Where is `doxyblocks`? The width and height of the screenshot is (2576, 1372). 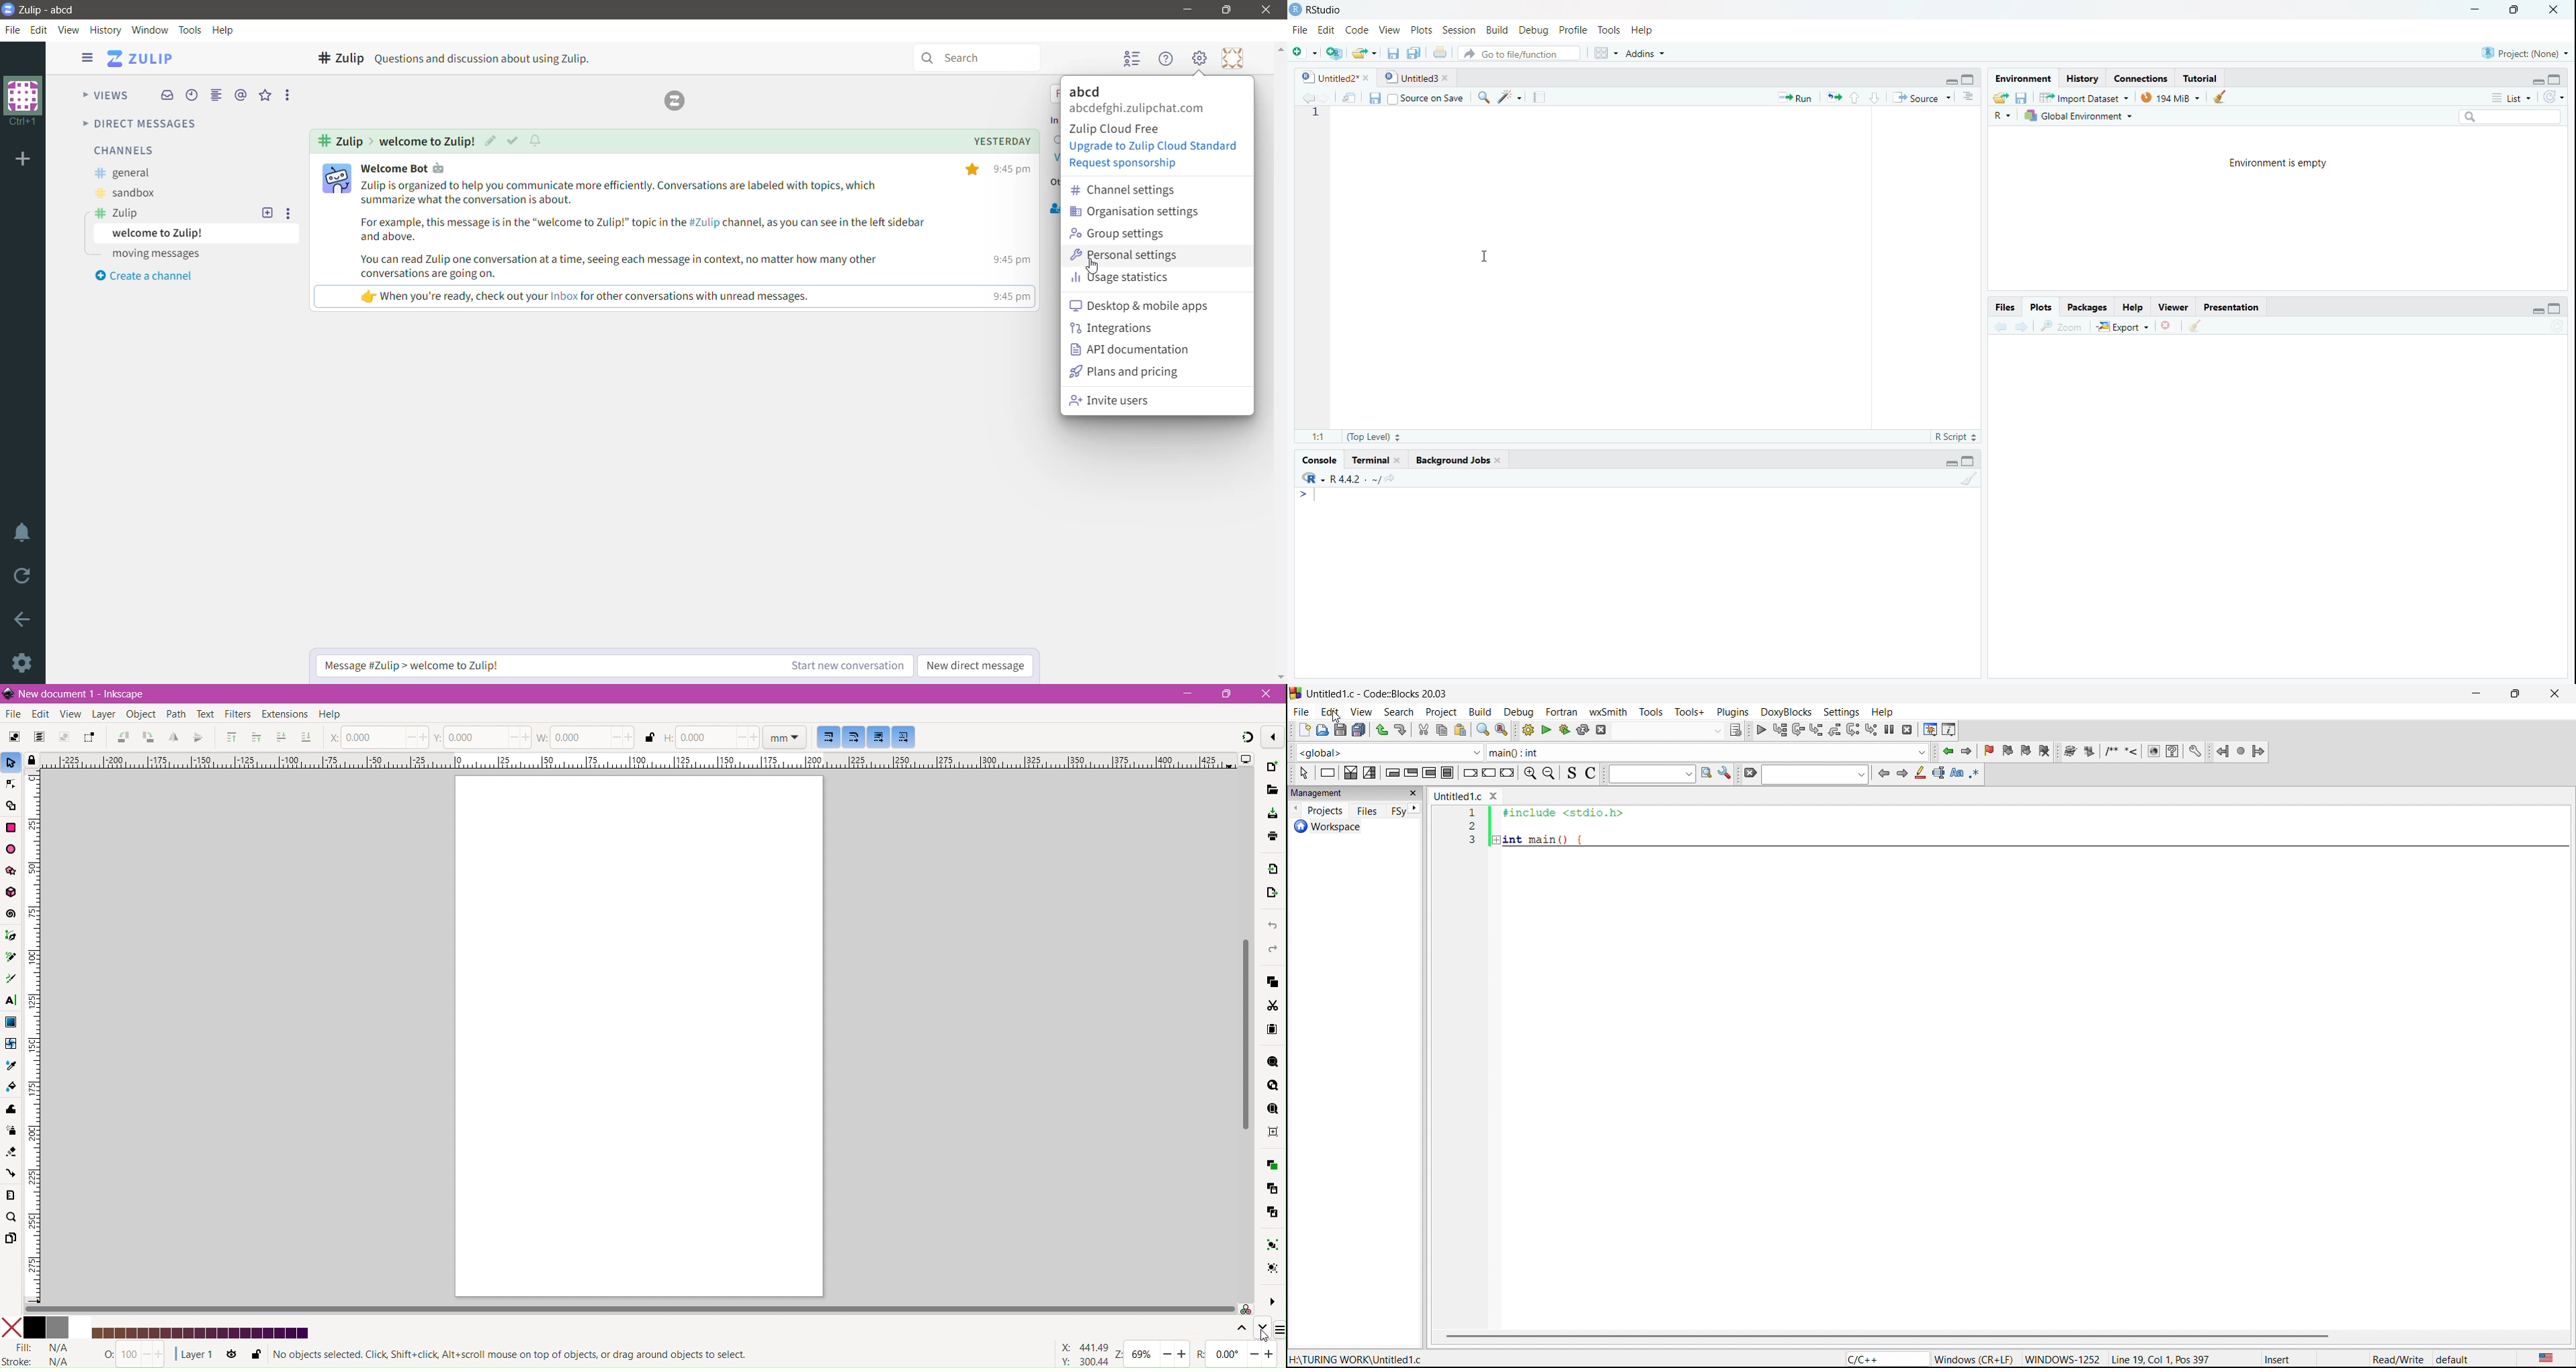 doxyblocks is located at coordinates (1784, 710).